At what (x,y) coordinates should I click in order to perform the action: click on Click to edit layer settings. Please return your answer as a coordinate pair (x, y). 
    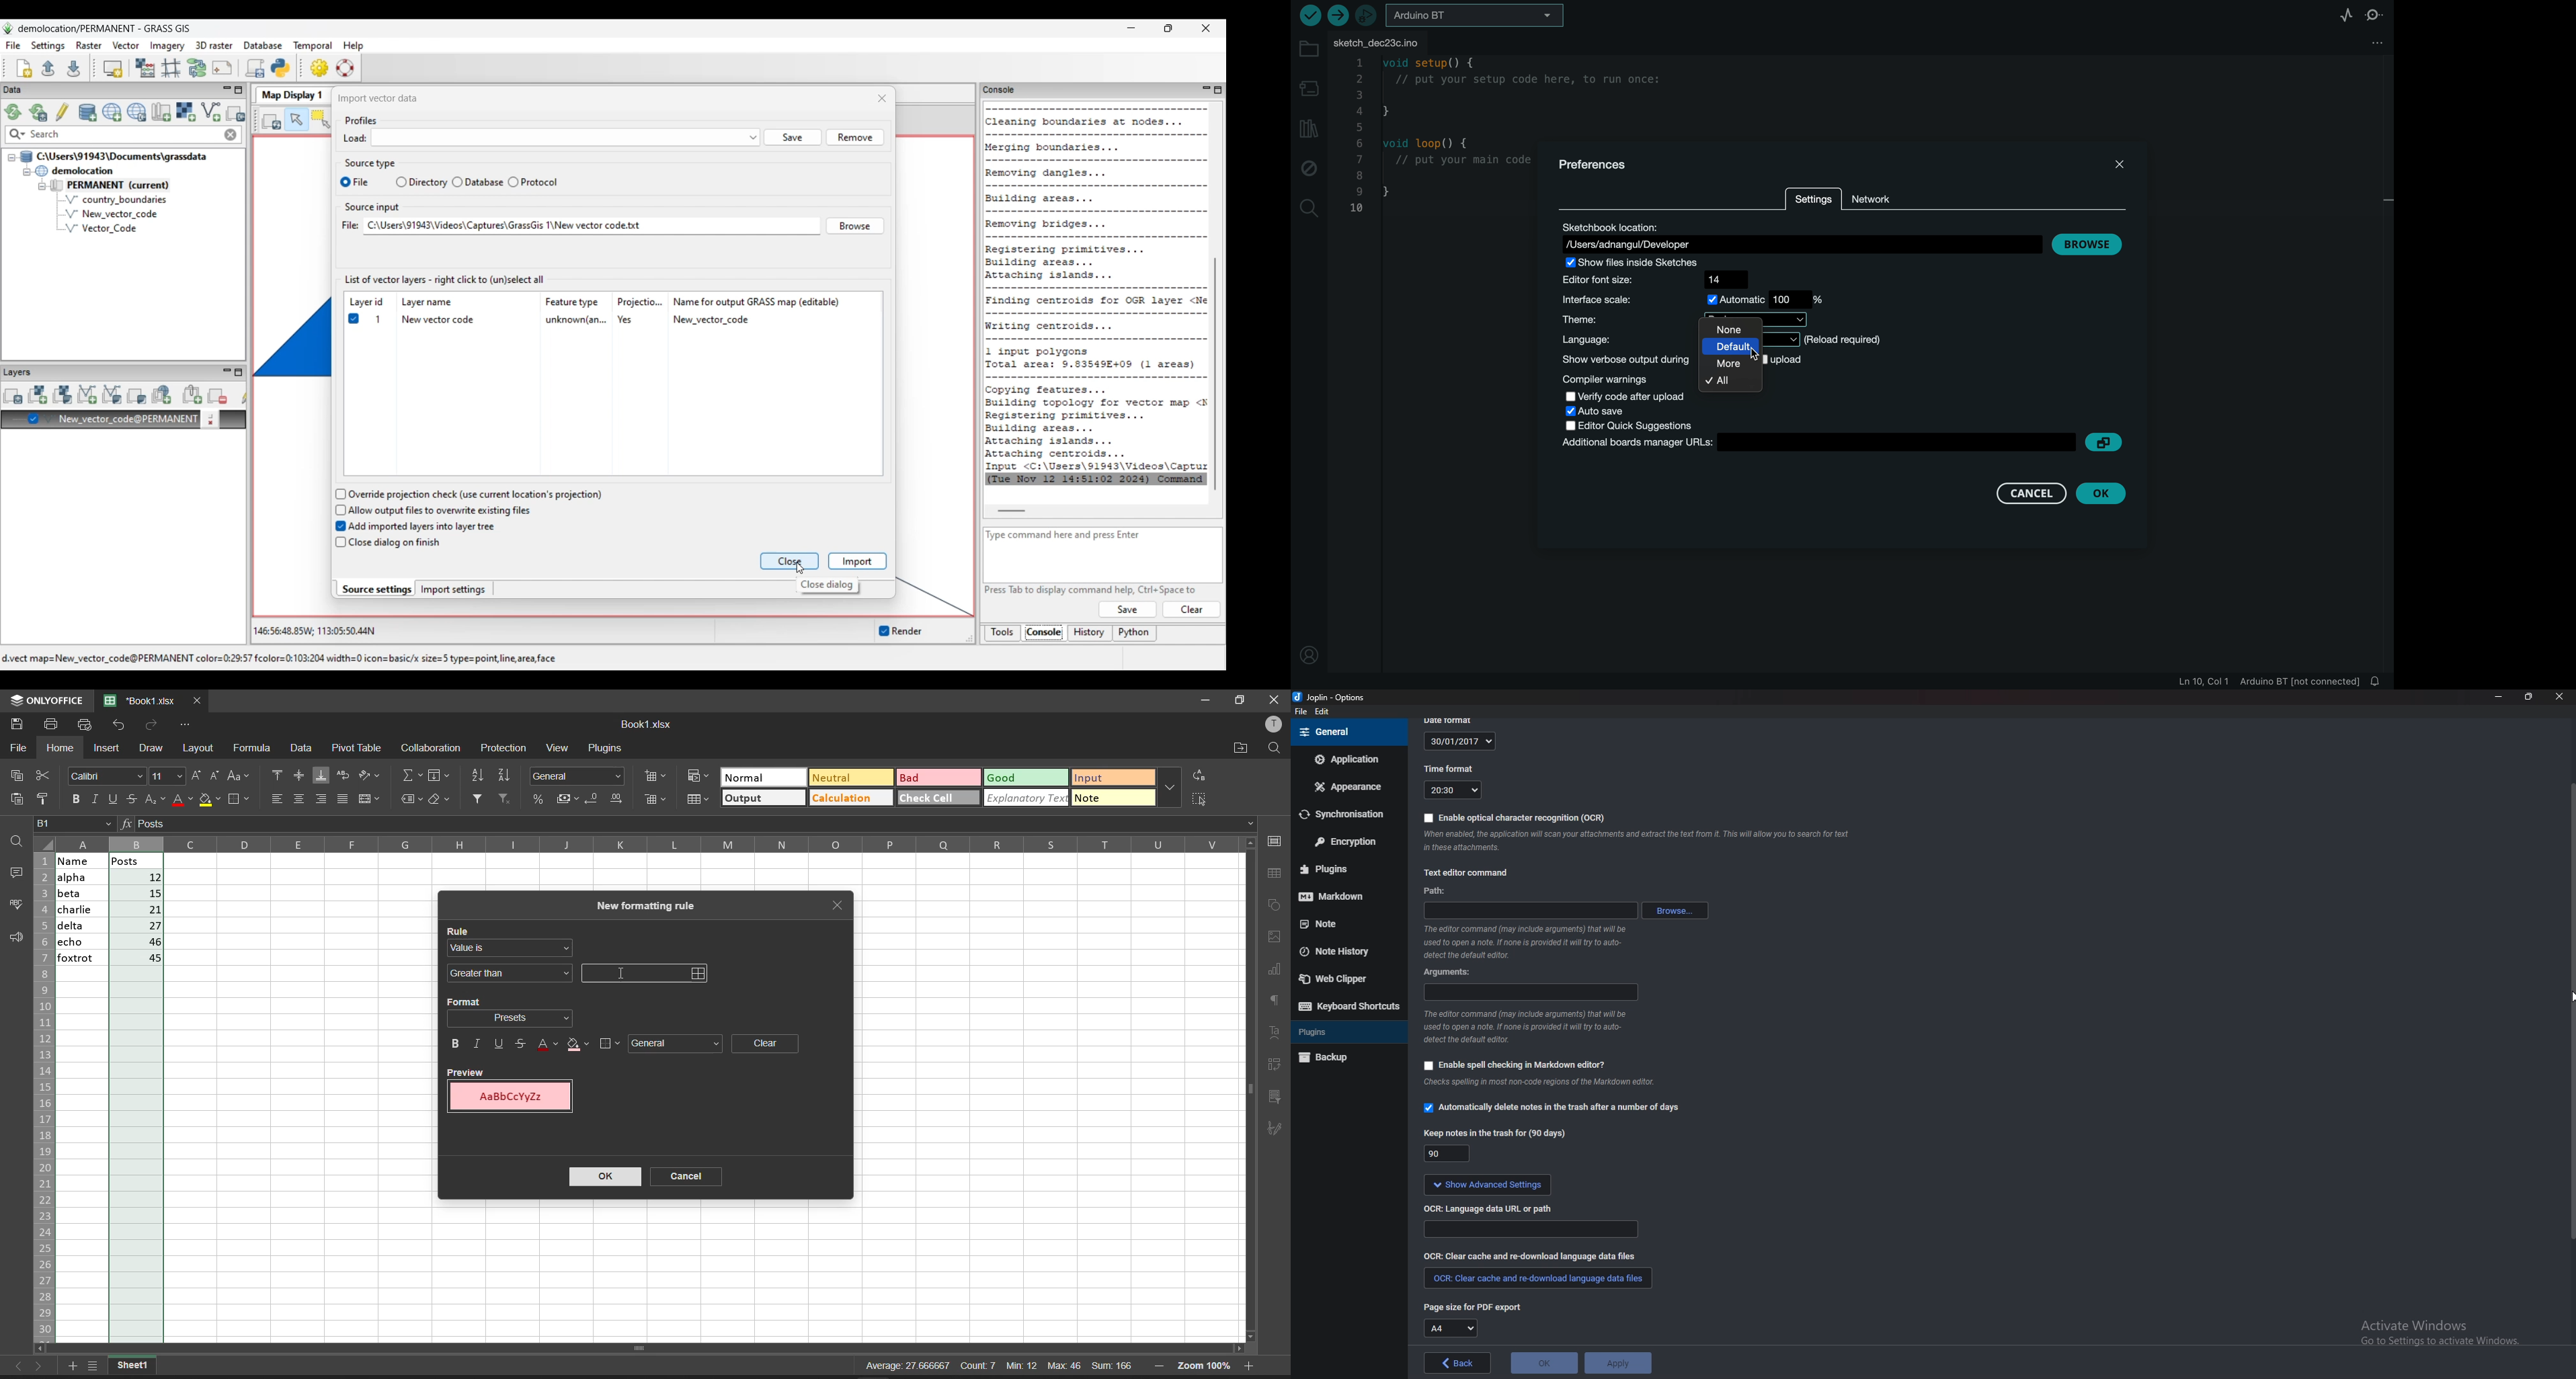
    Looking at the image, I should click on (209, 419).